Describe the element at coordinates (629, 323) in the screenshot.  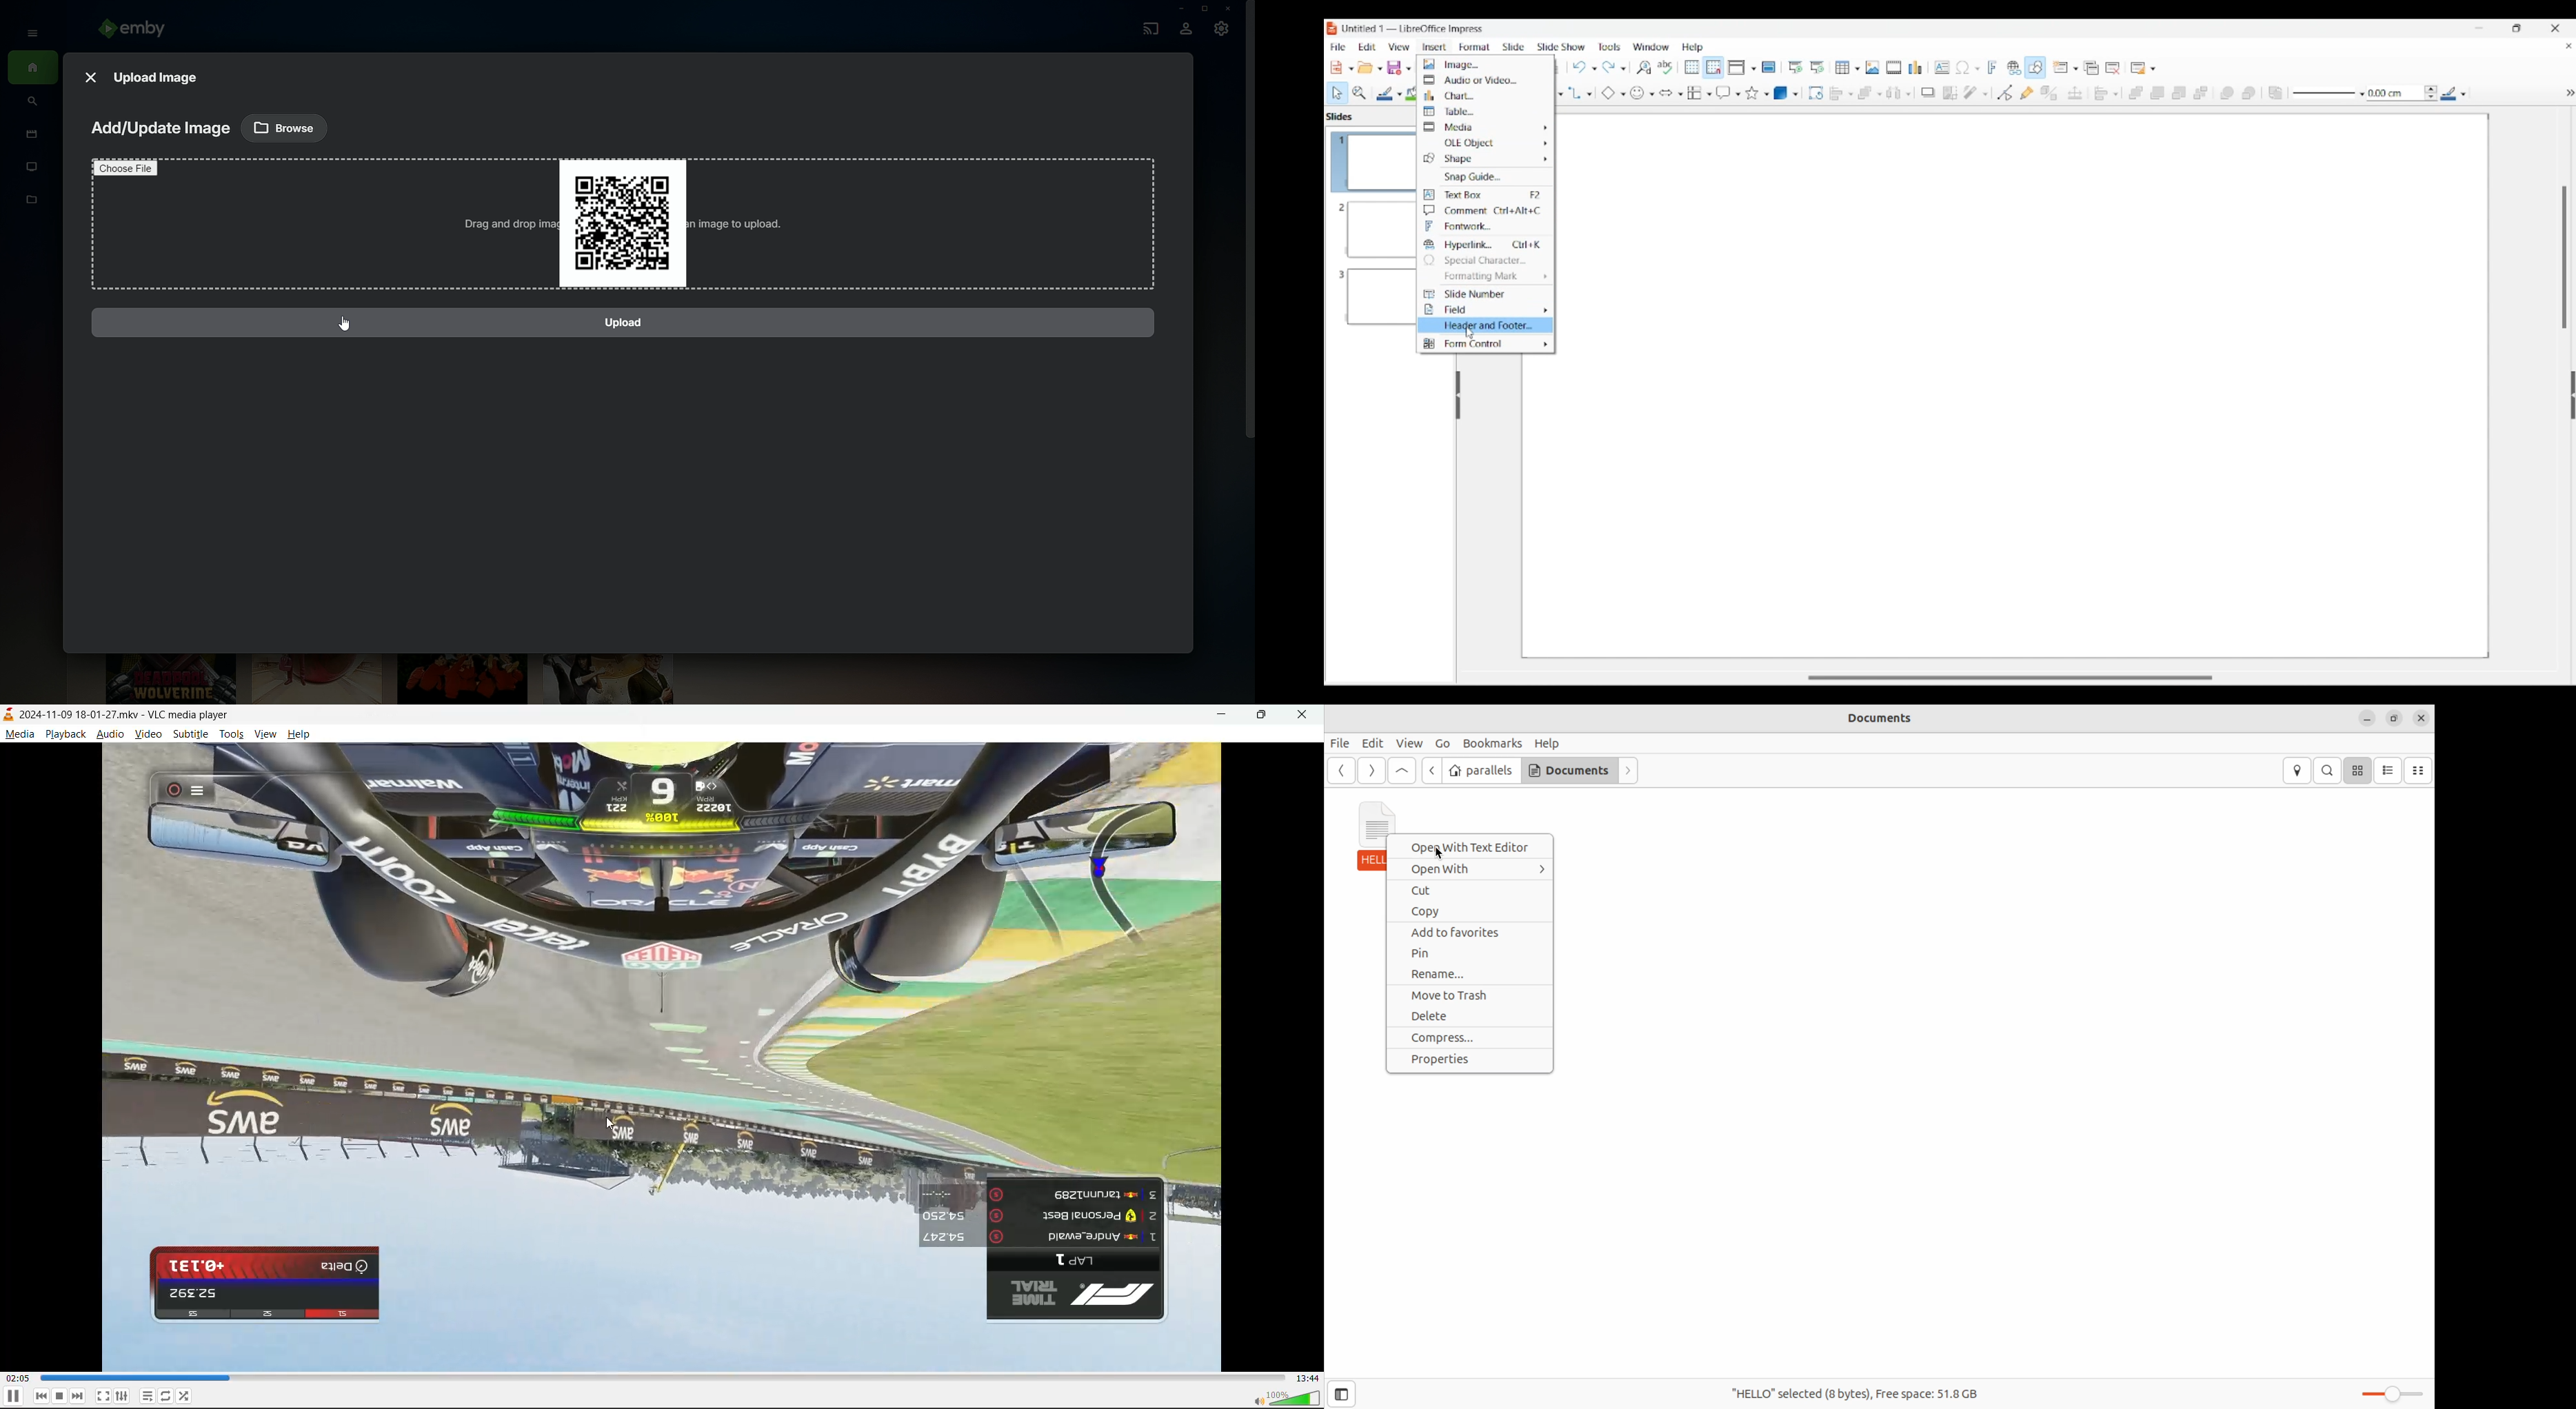
I see `` at that location.